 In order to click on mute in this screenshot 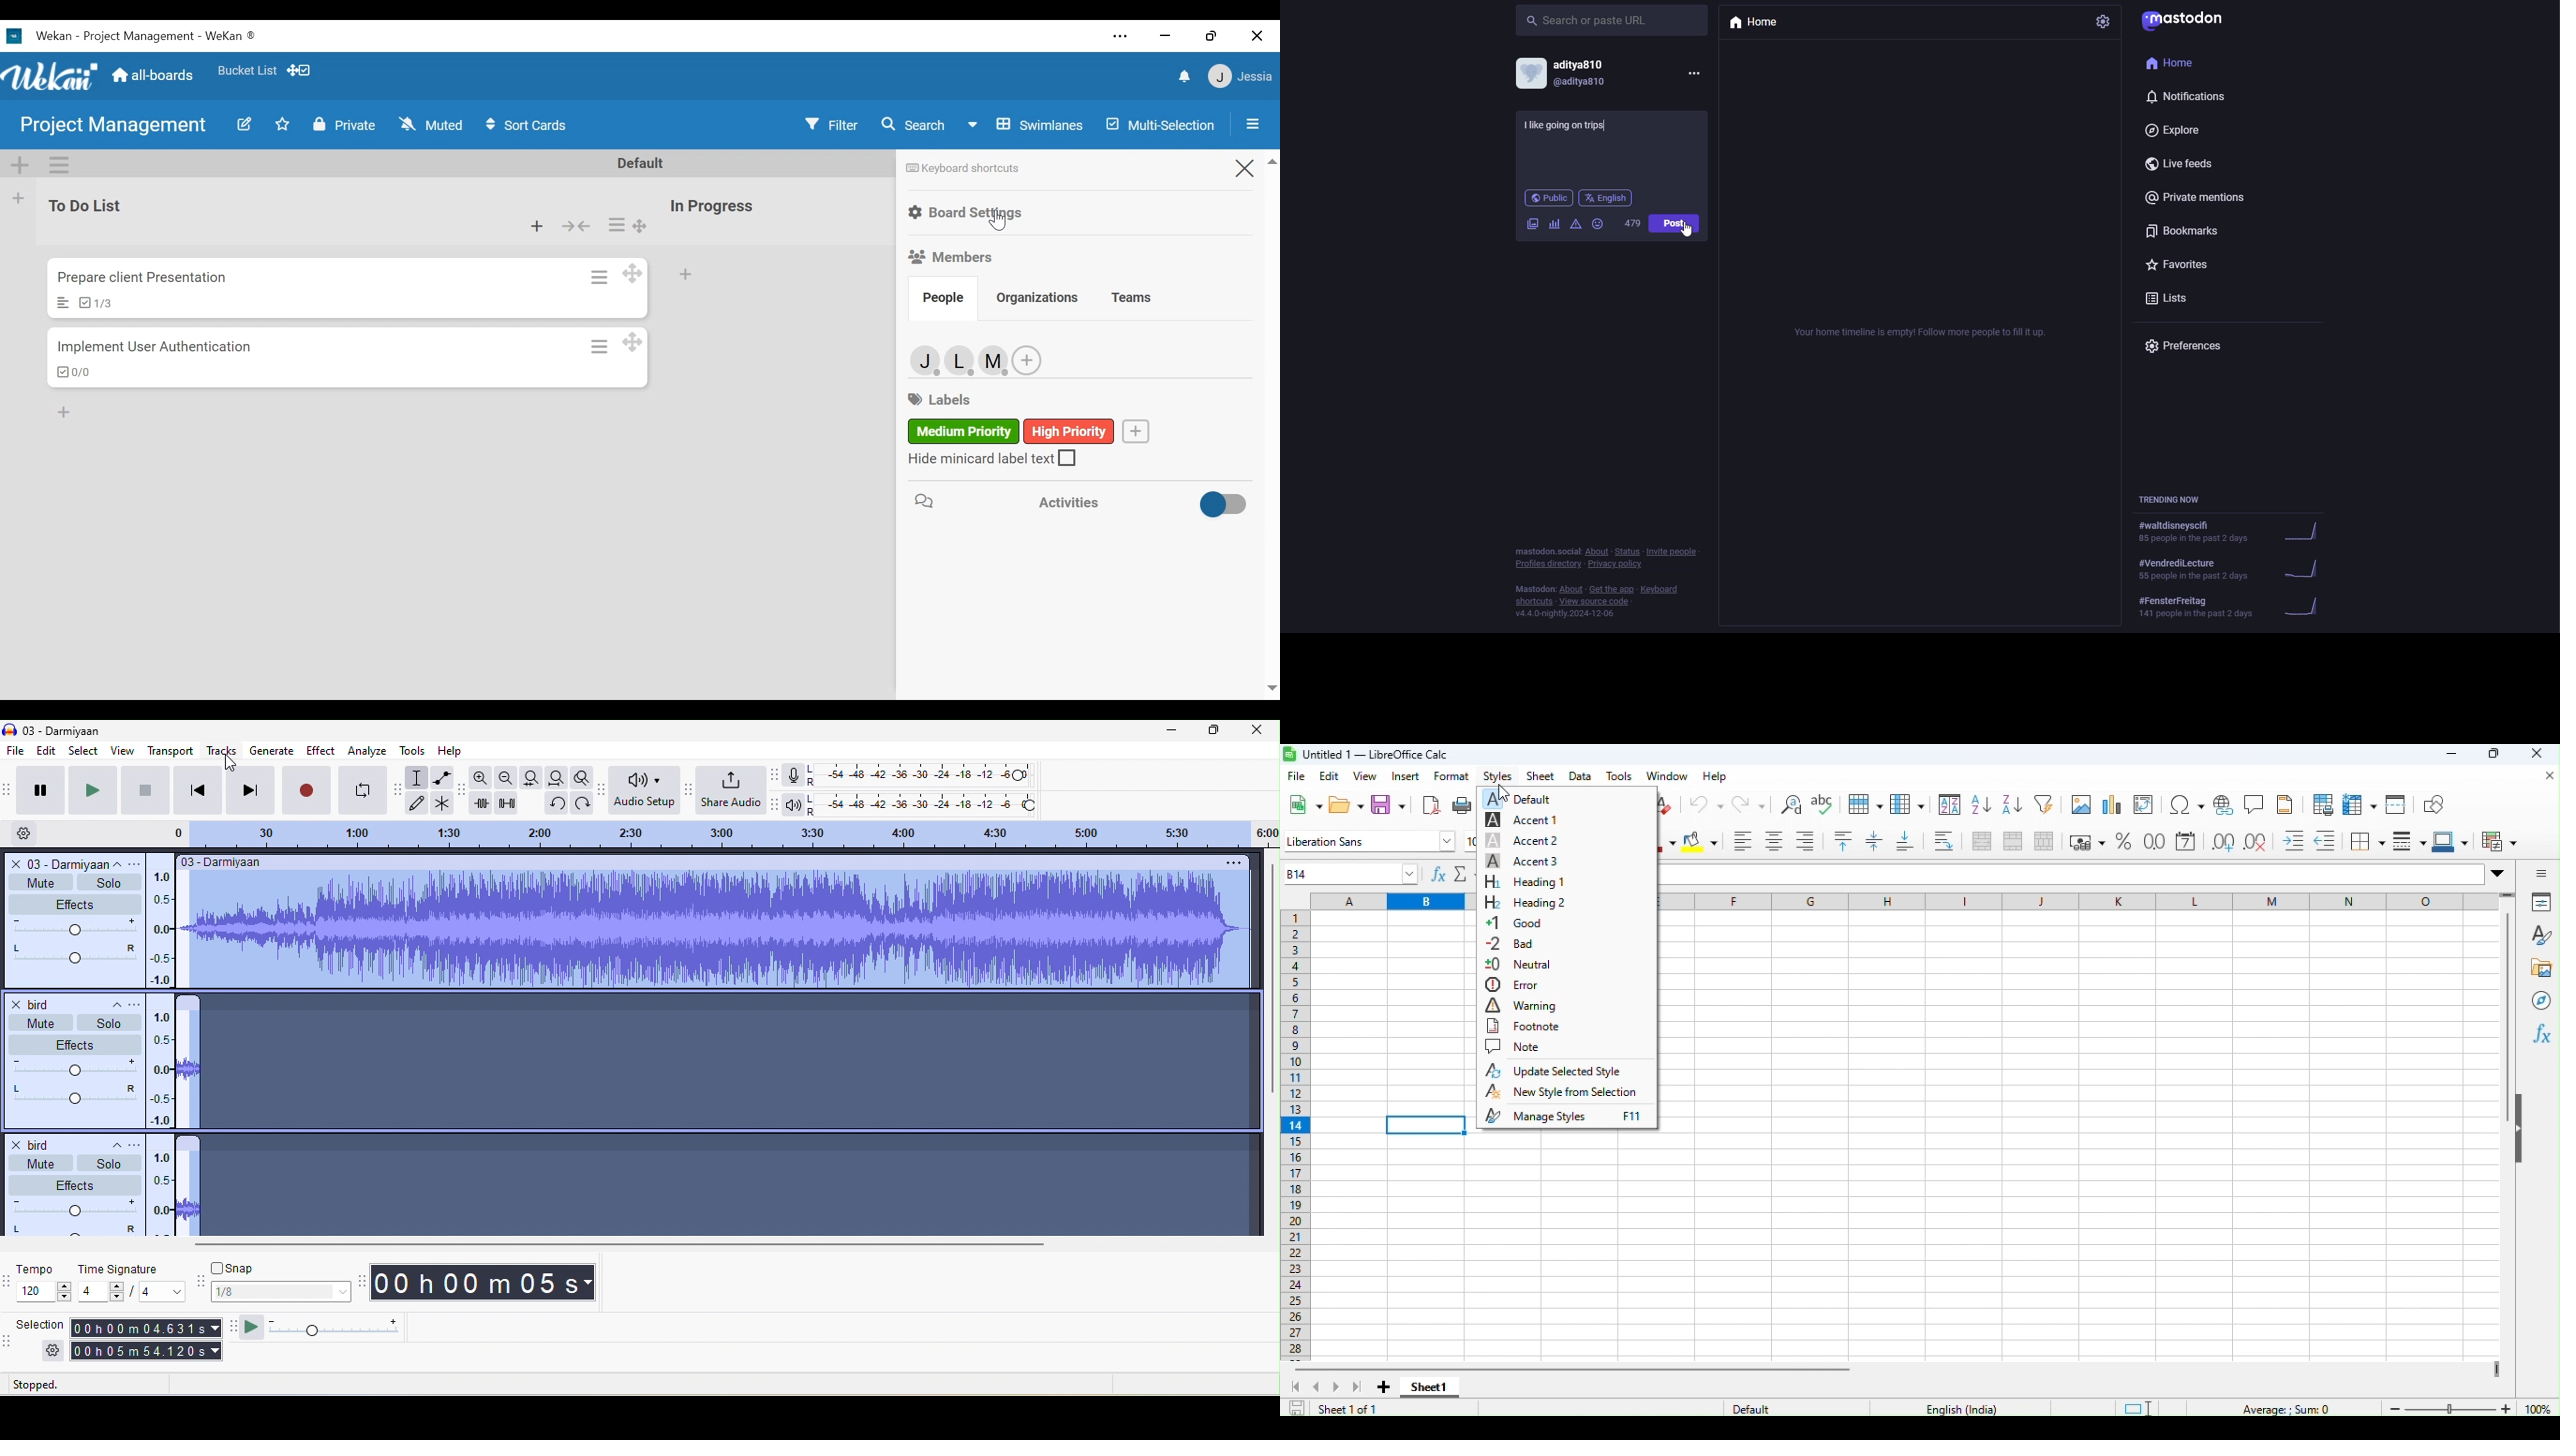, I will do `click(40, 881)`.